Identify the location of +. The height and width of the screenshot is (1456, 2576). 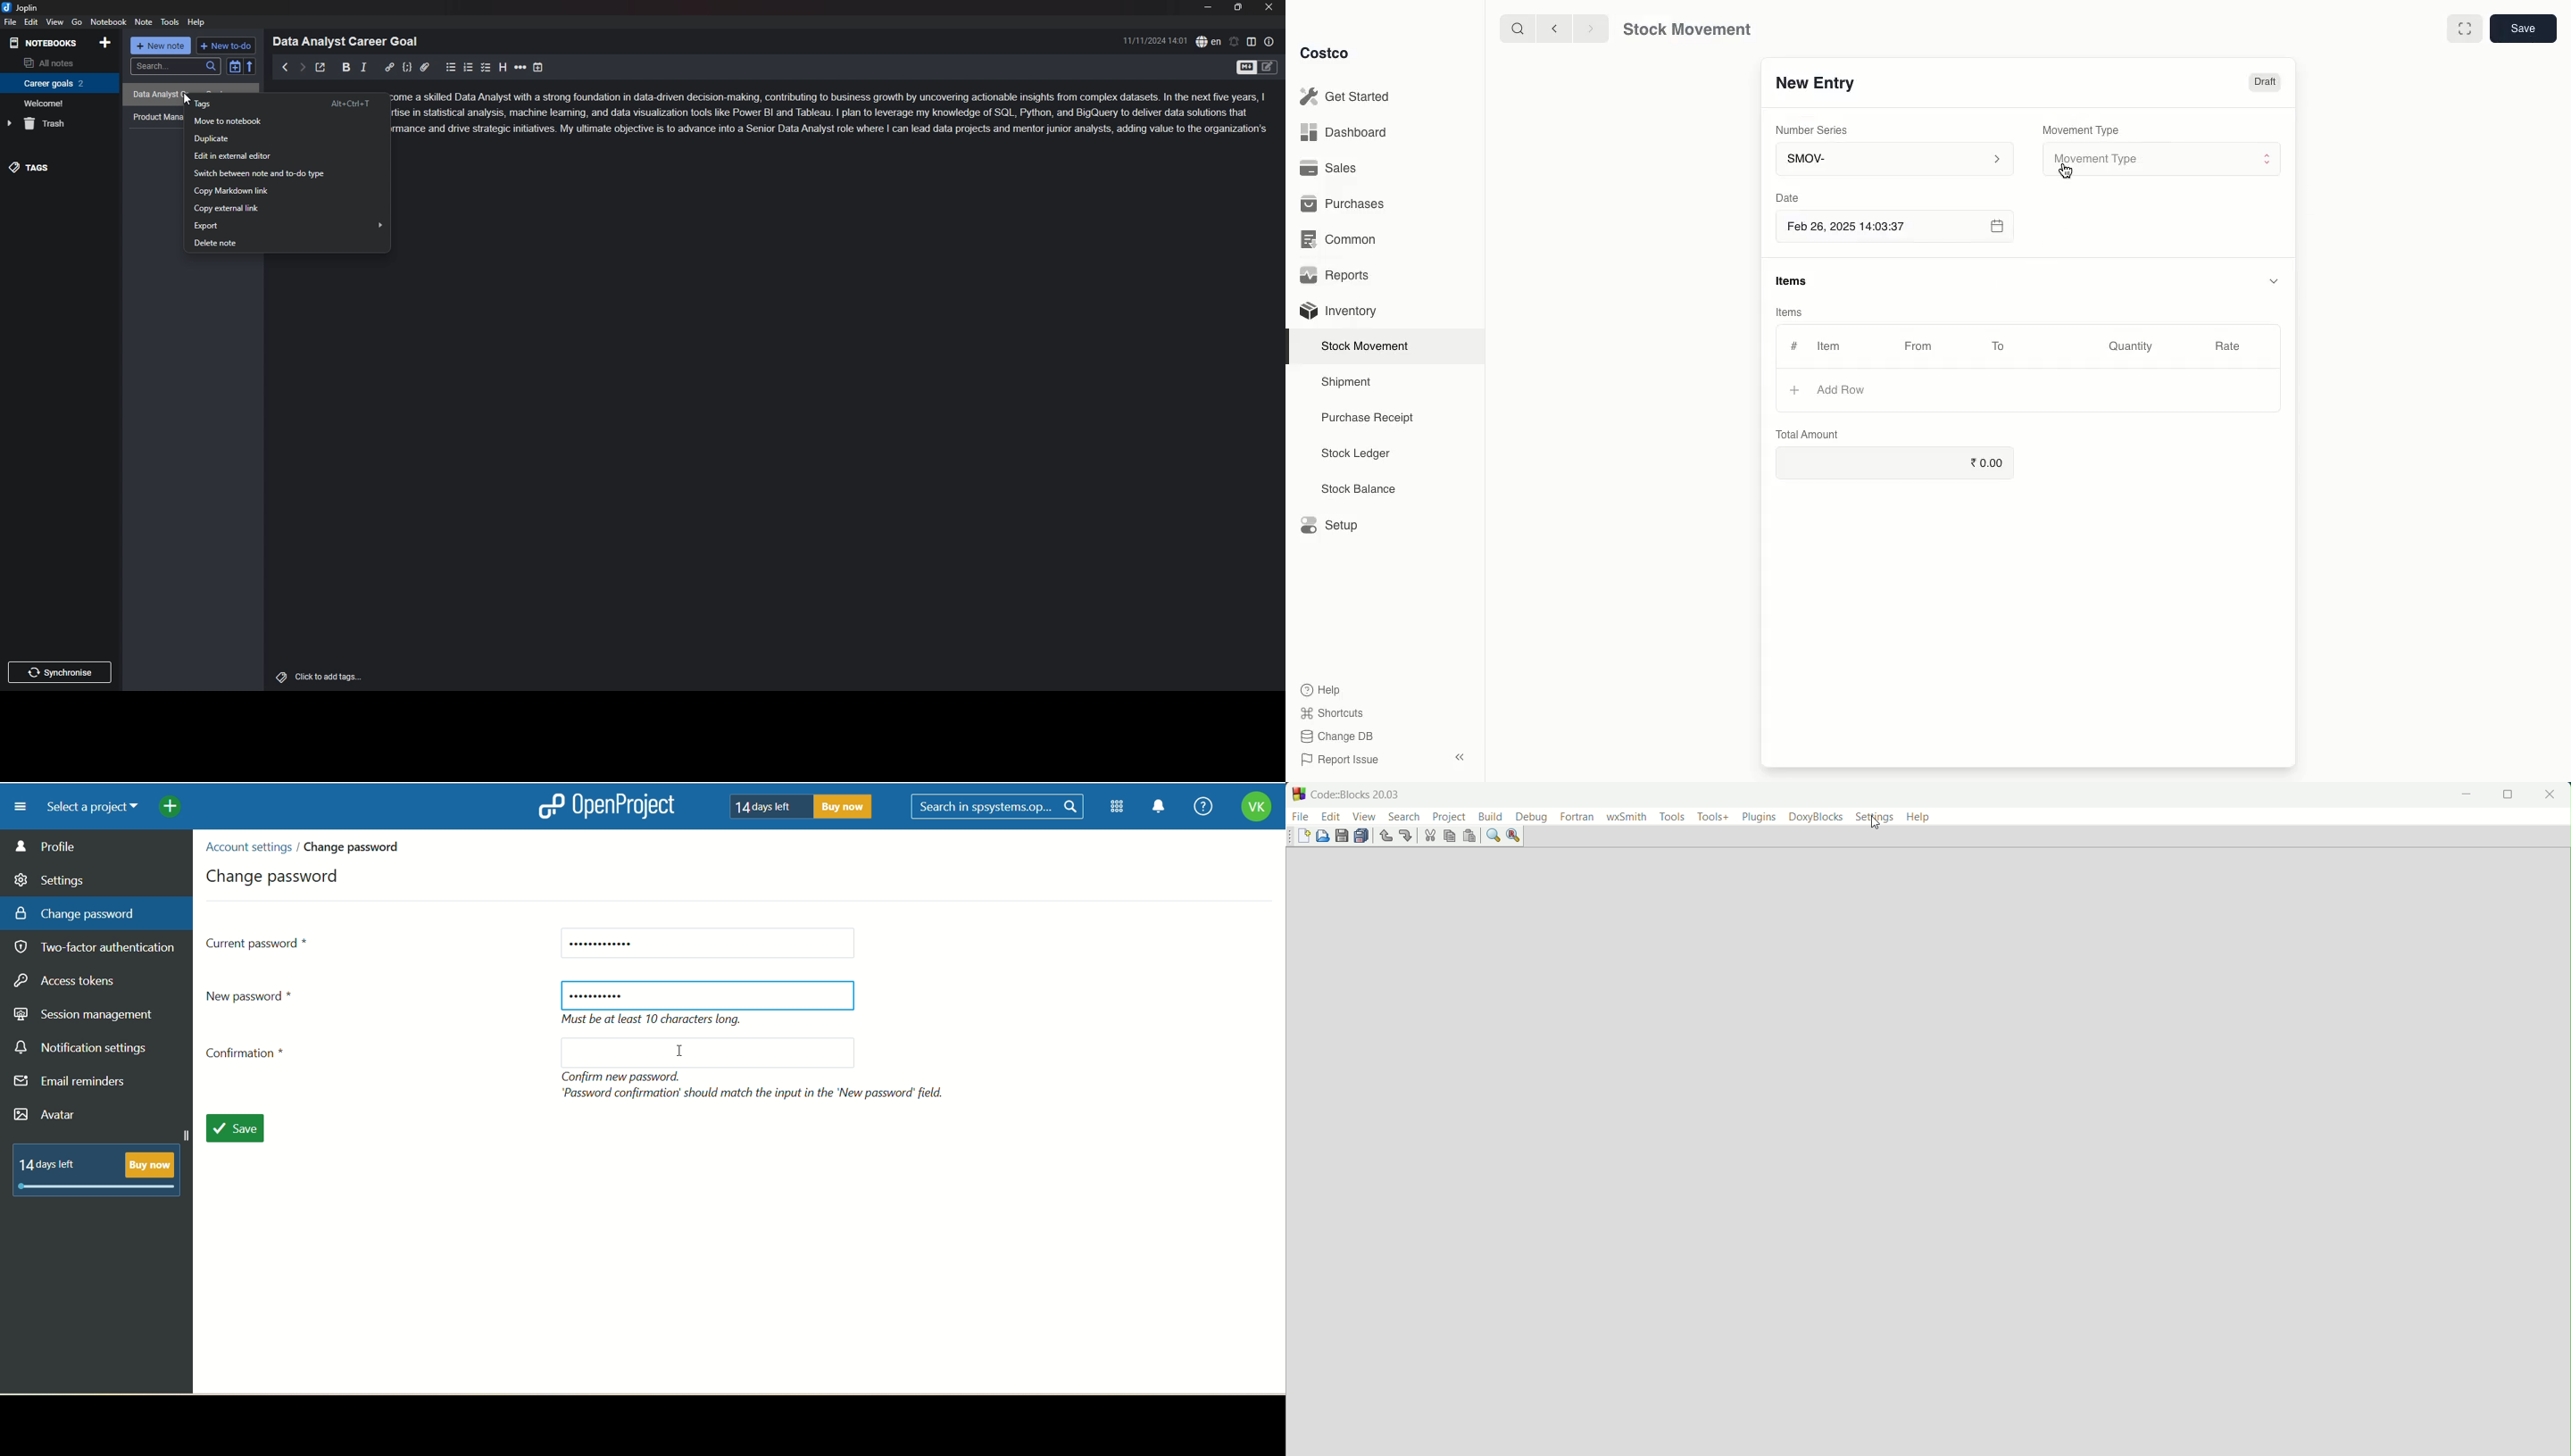
(1790, 392).